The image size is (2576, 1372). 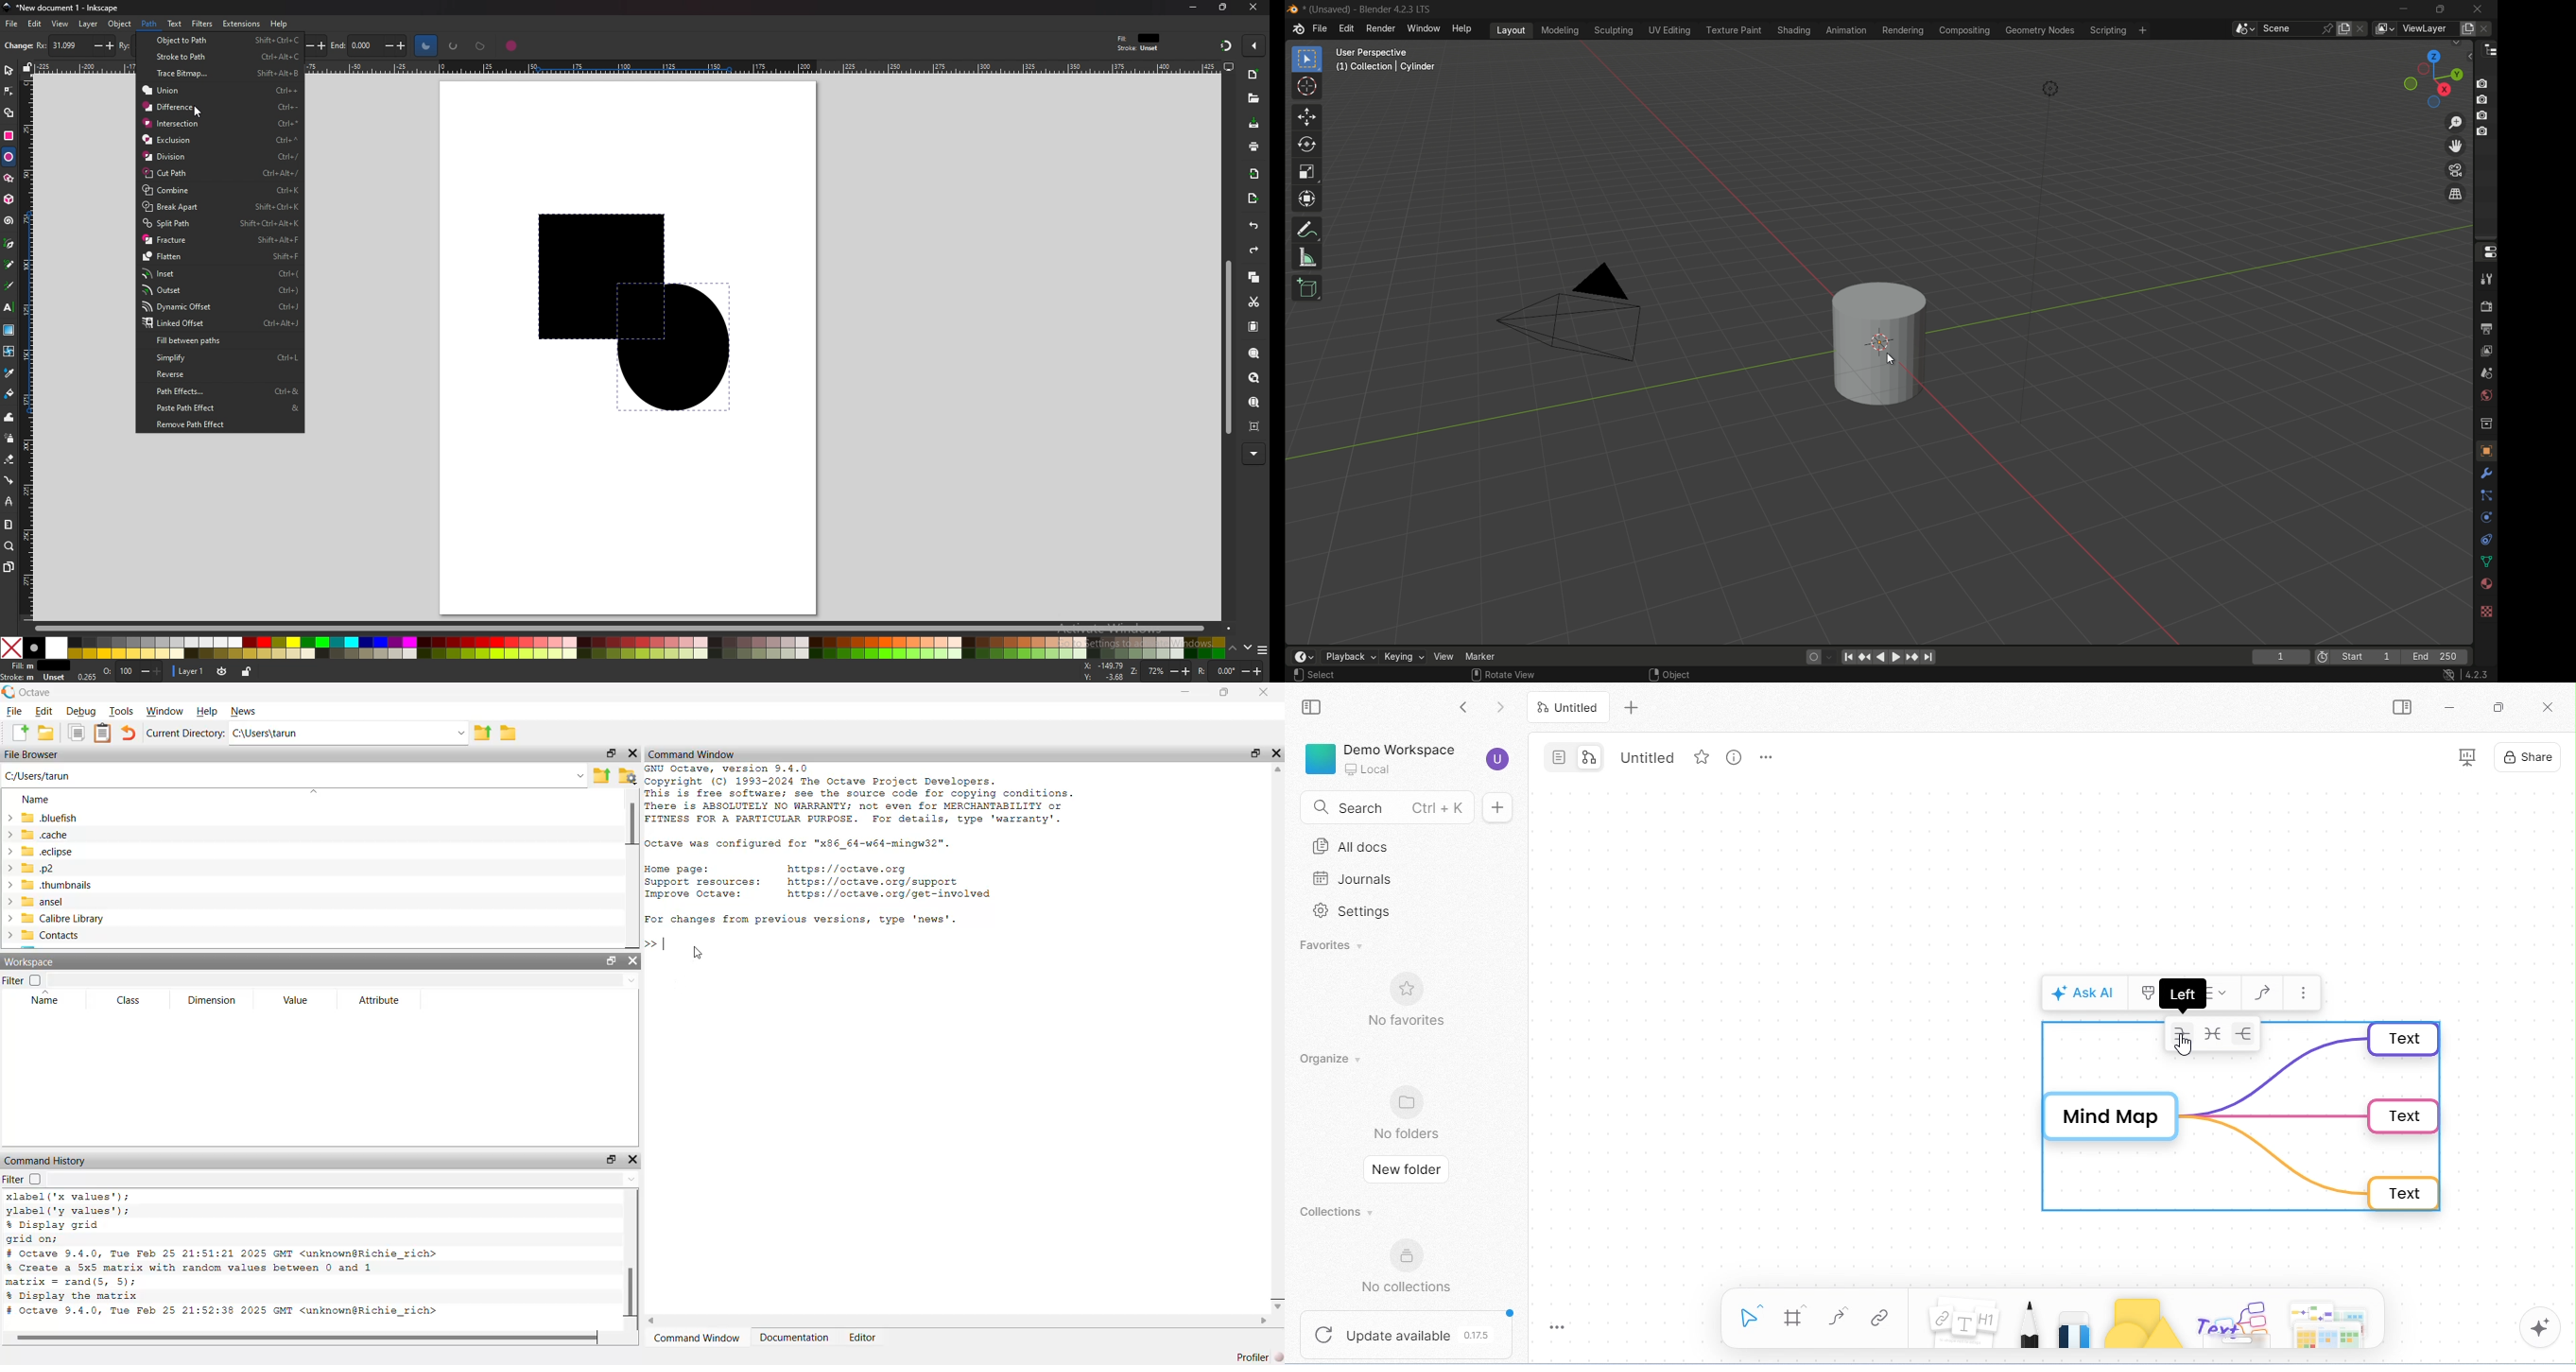 I want to click on add workplace, so click(x=2145, y=30).